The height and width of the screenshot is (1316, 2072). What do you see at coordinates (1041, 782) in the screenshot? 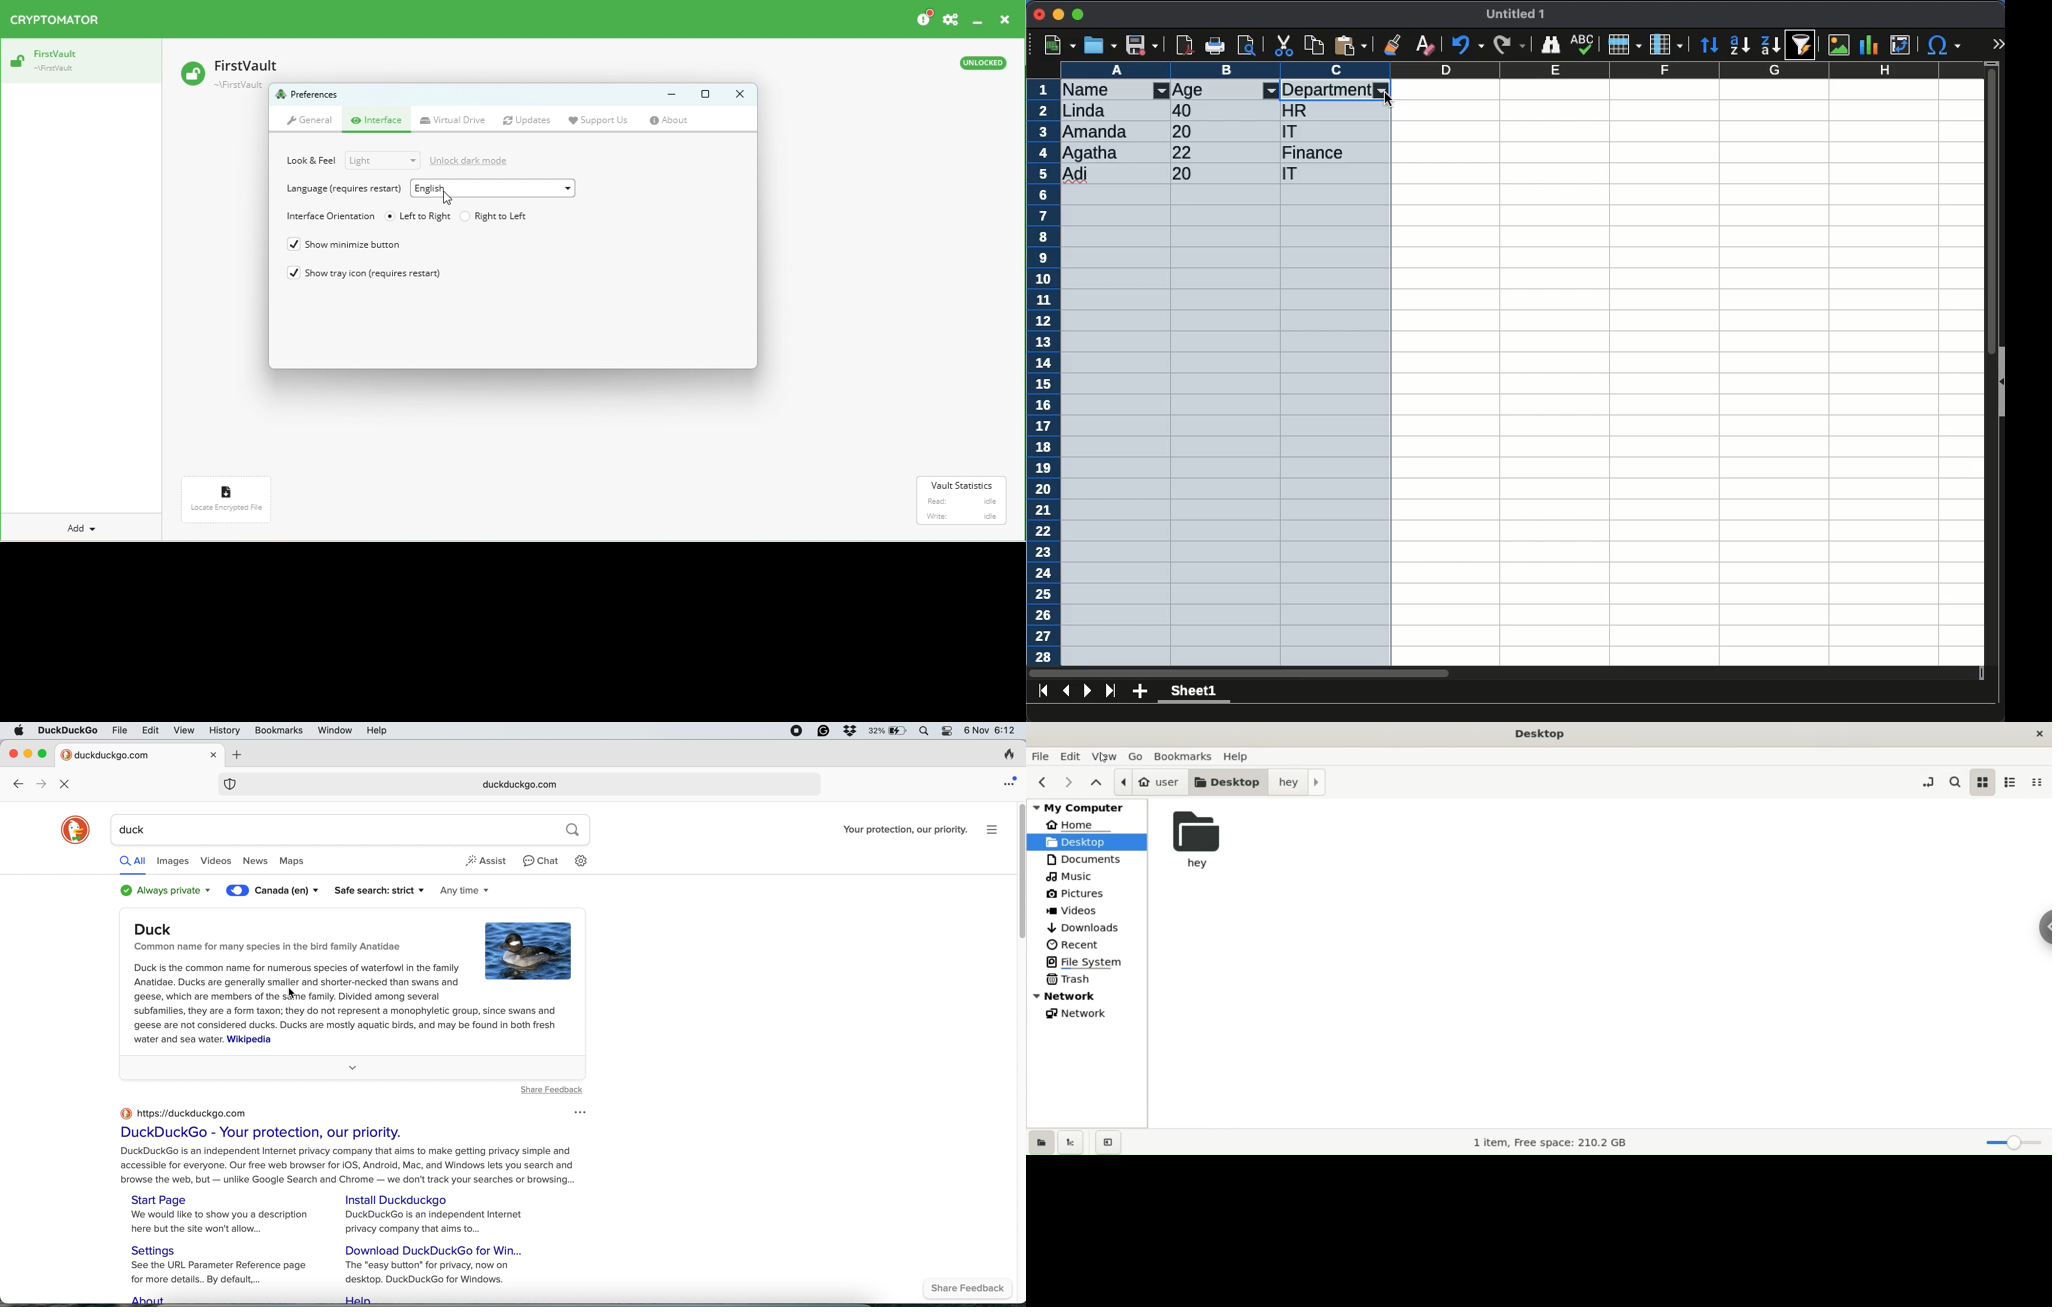
I see `previous` at bounding box center [1041, 782].